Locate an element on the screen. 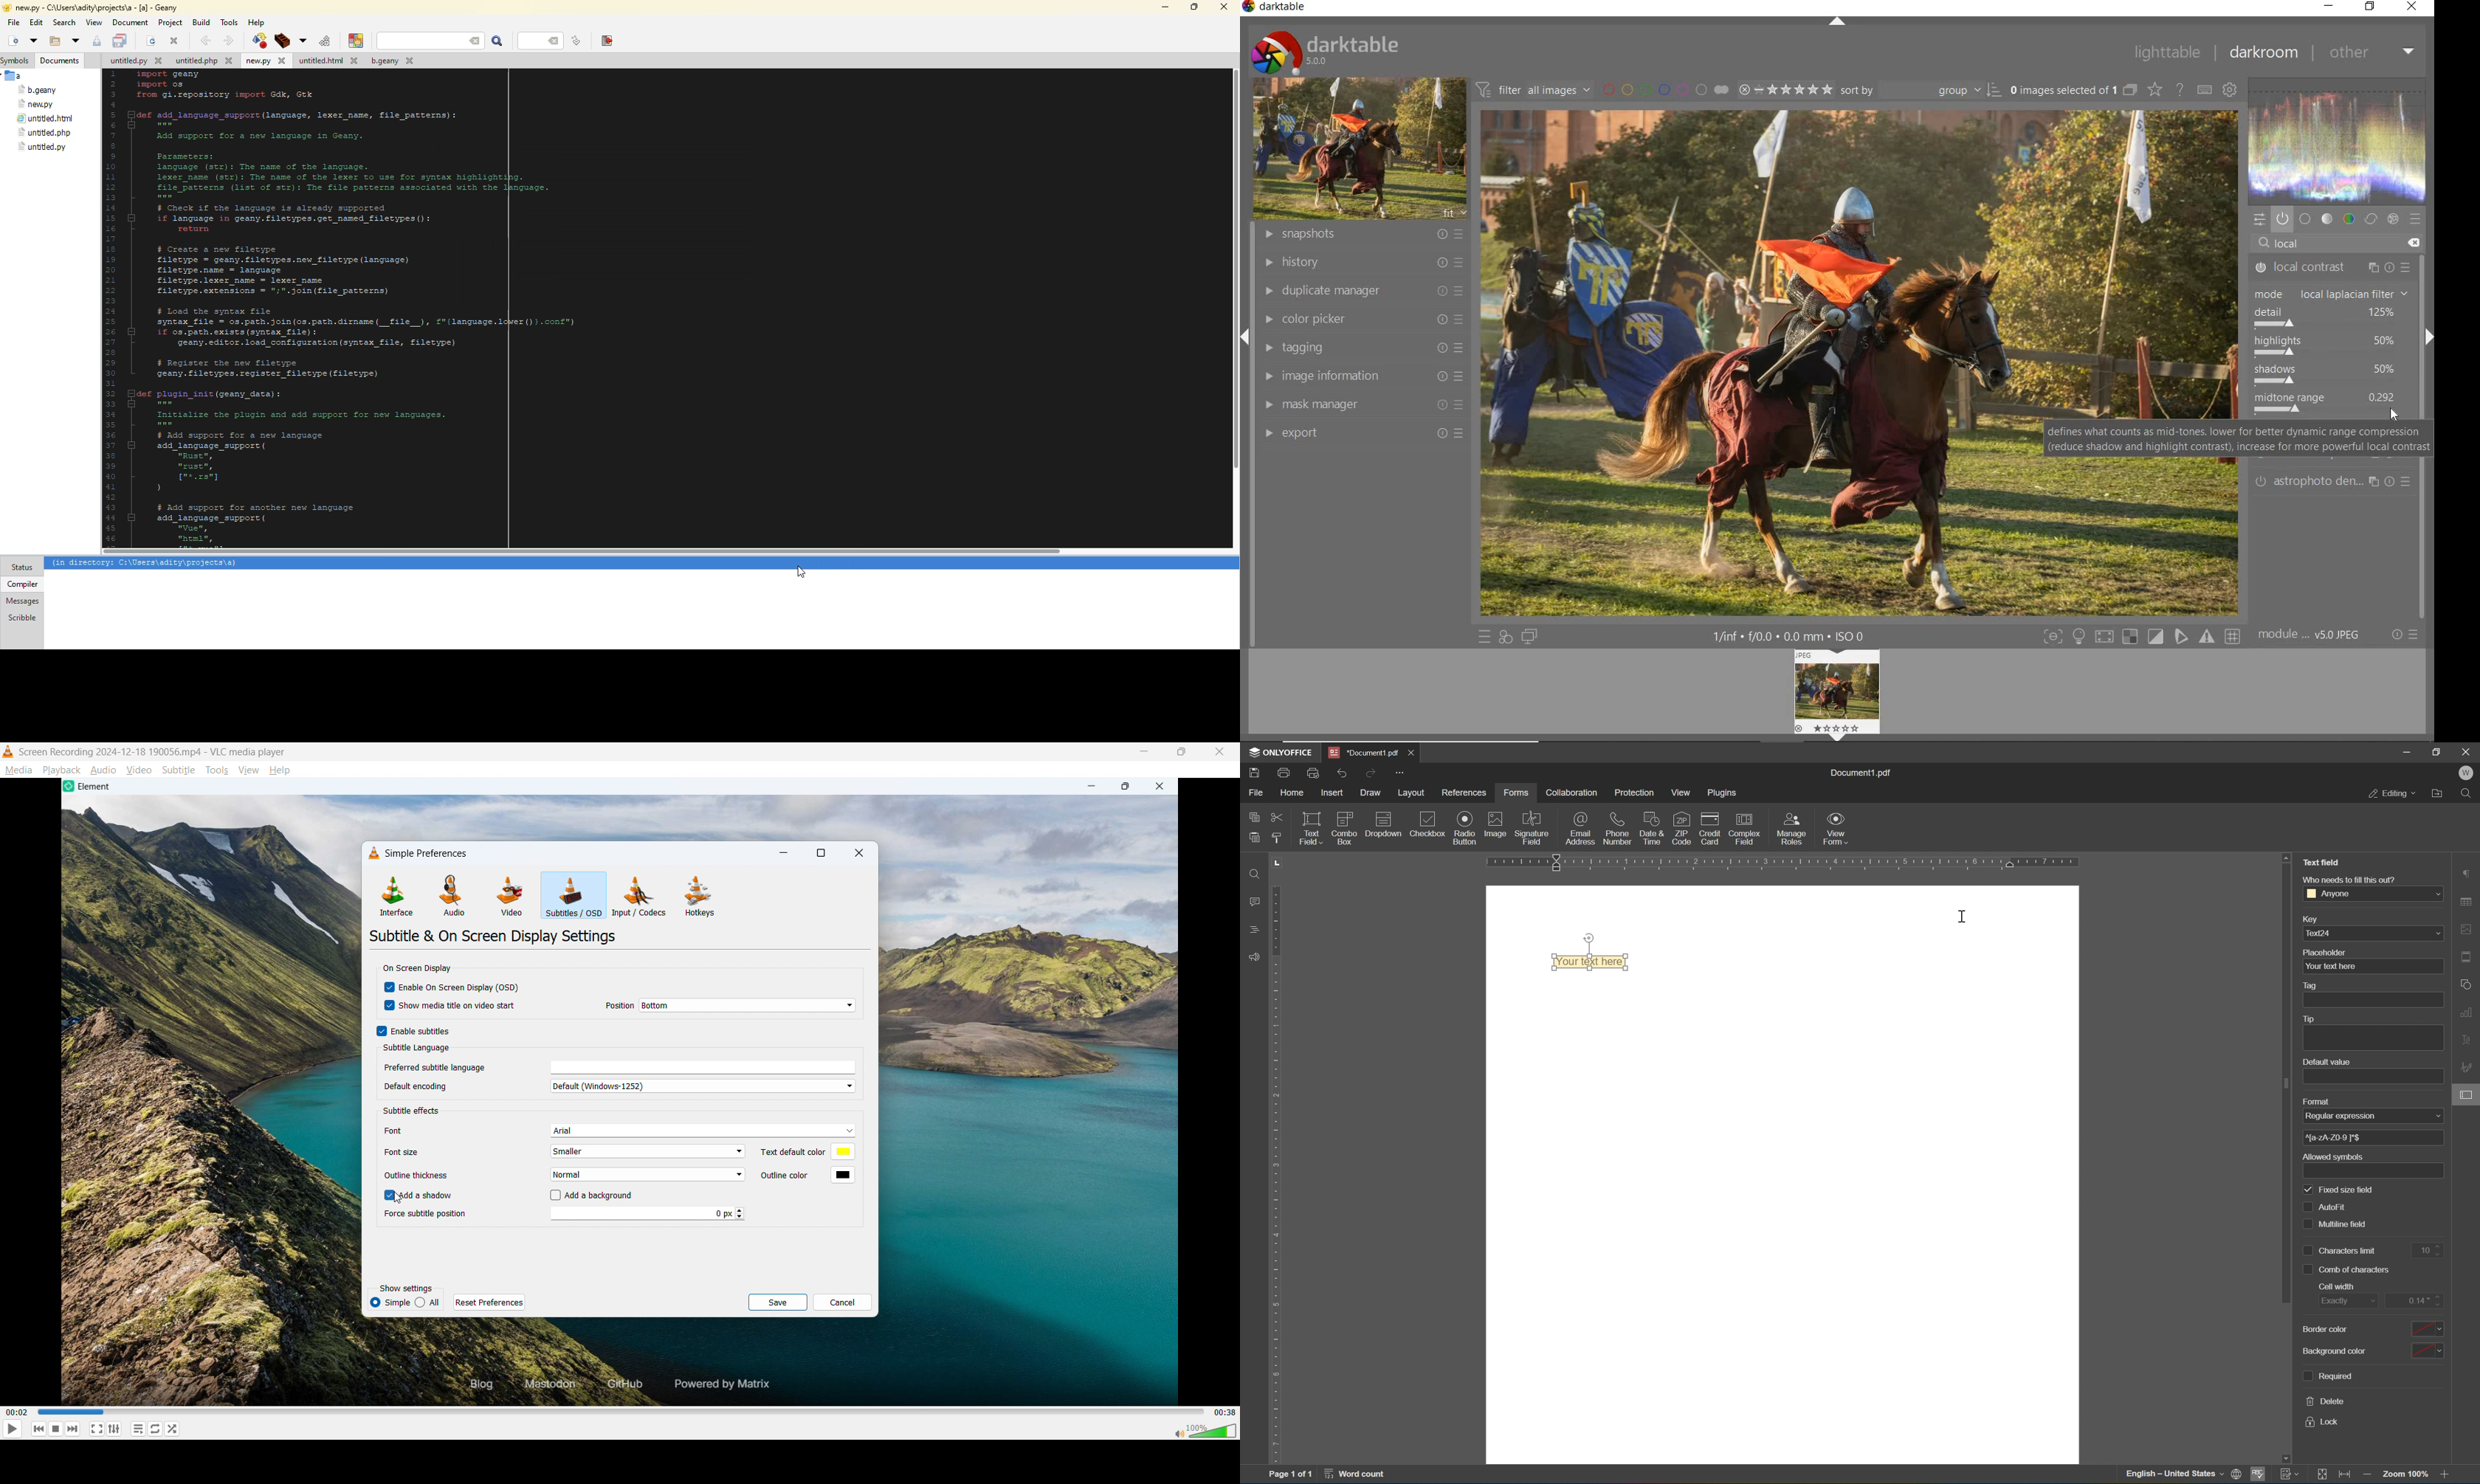  close is located at coordinates (2467, 750).